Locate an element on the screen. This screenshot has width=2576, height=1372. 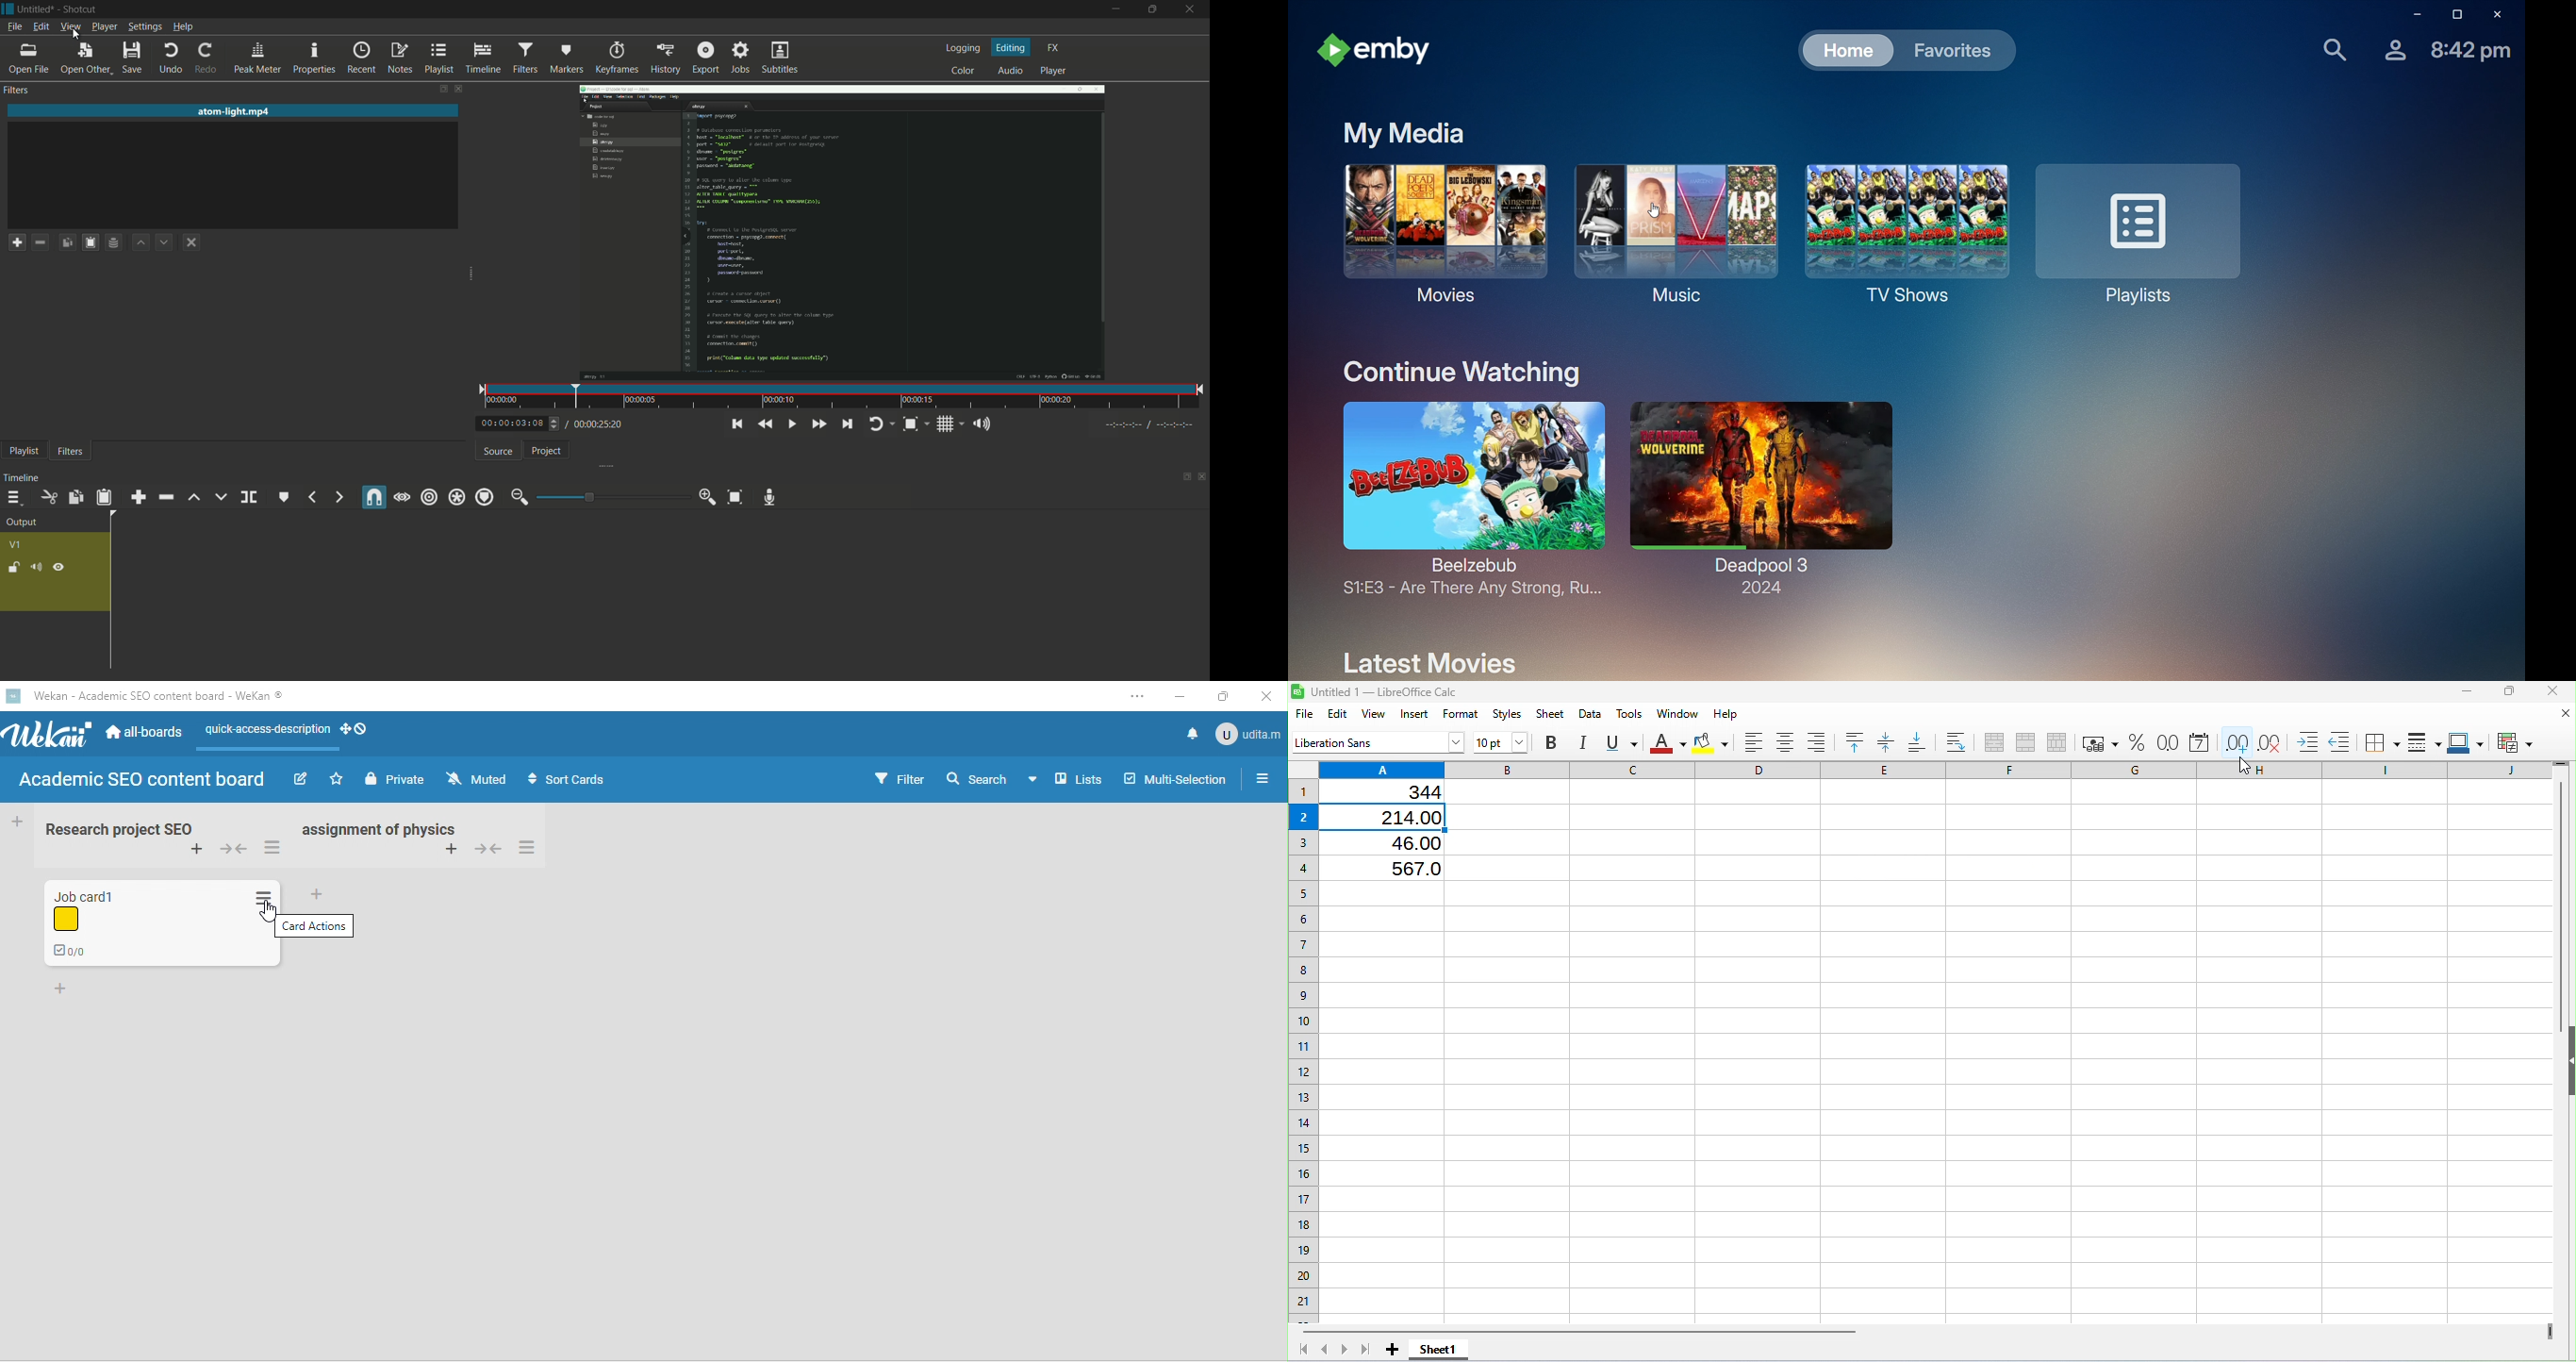
player is located at coordinates (105, 26).